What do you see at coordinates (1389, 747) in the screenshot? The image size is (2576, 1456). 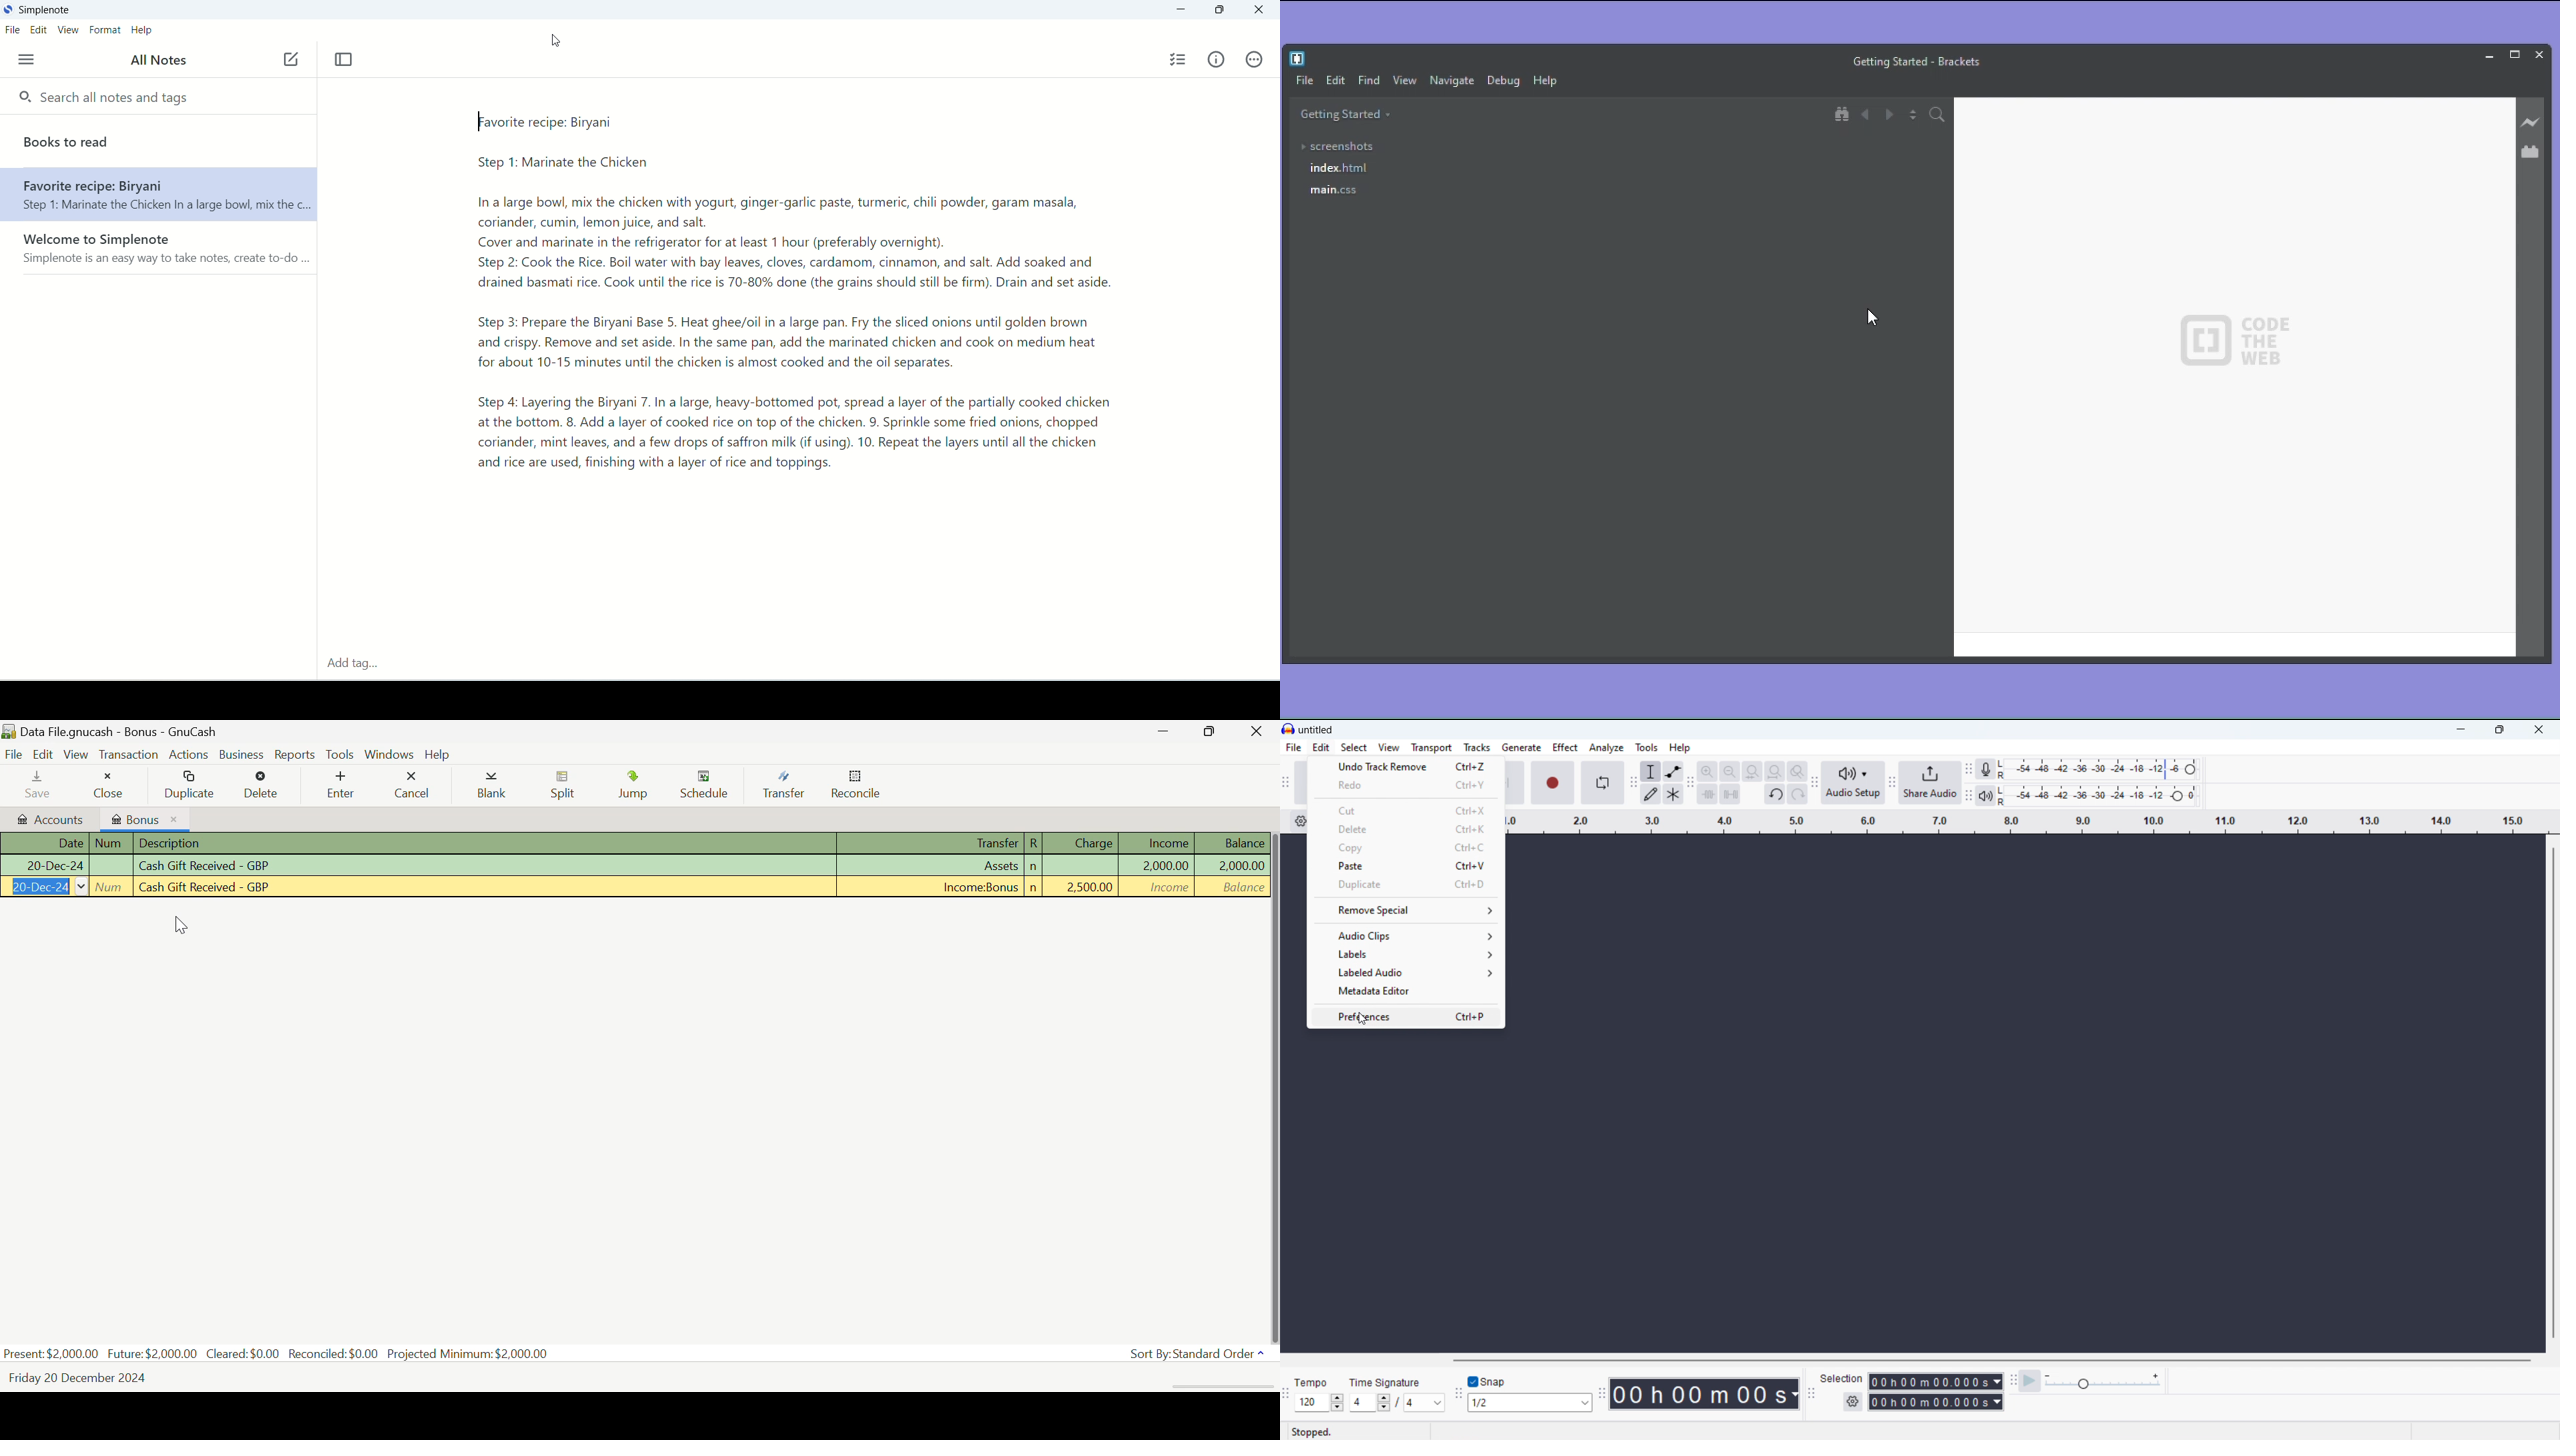 I see `view` at bounding box center [1389, 747].